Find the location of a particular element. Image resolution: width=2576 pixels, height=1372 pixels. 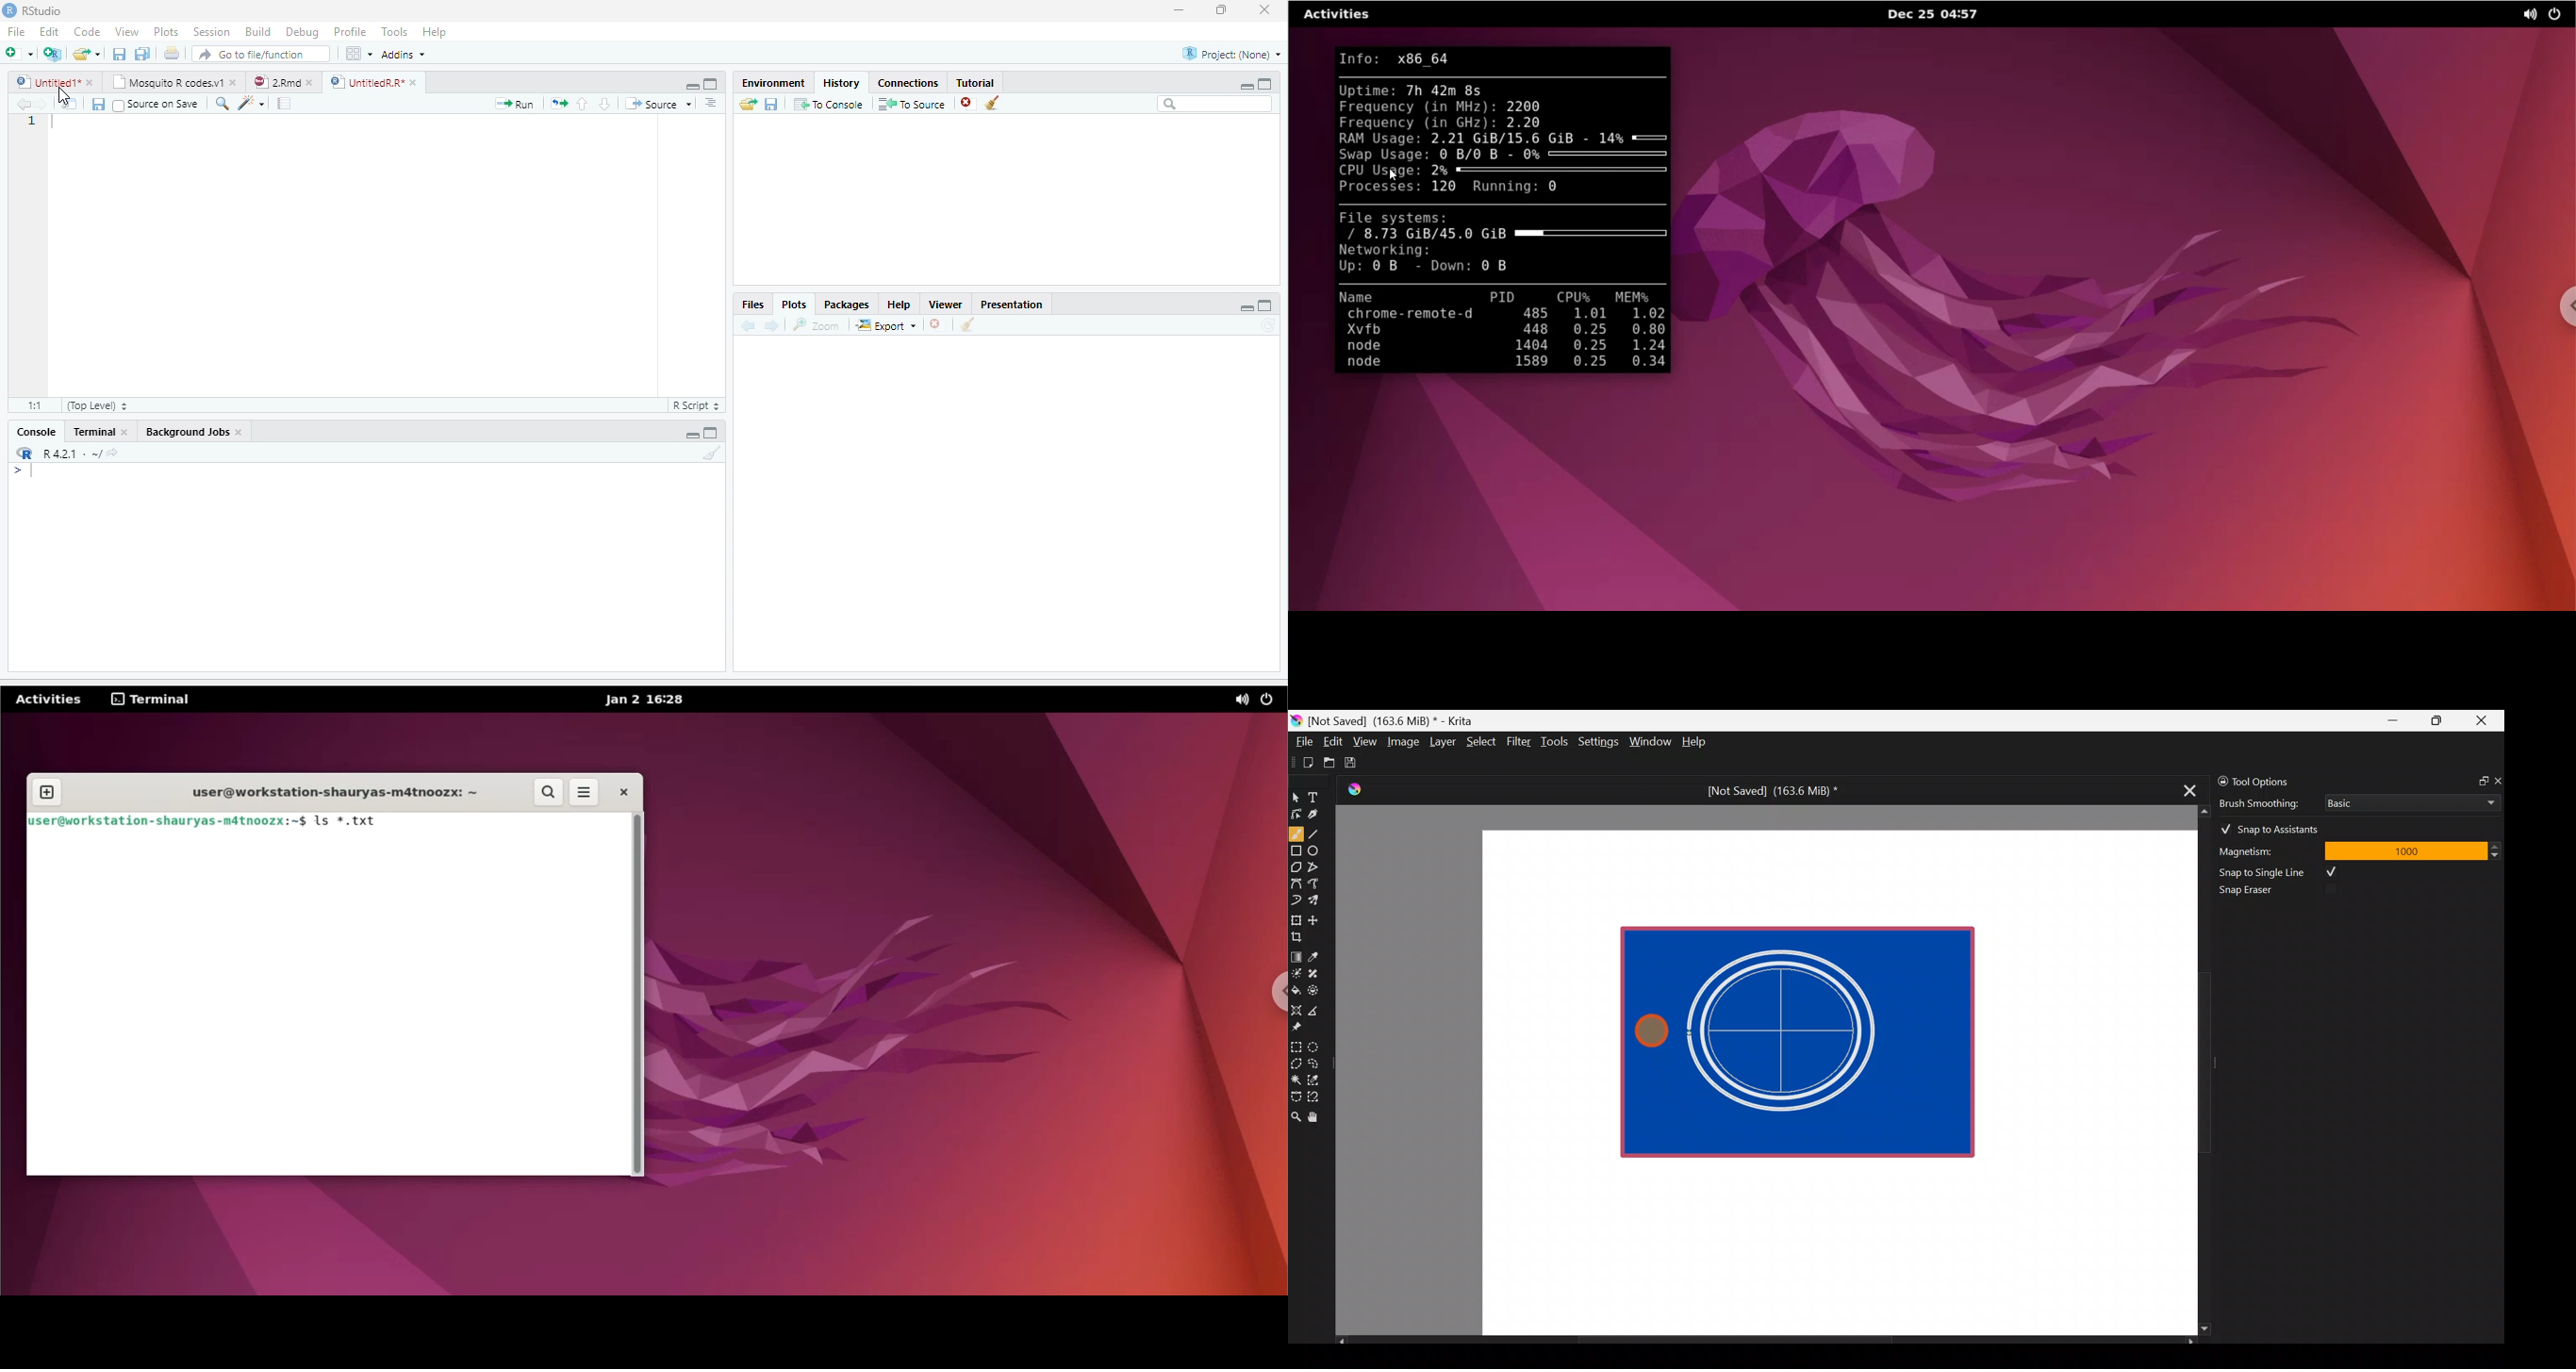

cursor is located at coordinates (65, 95).